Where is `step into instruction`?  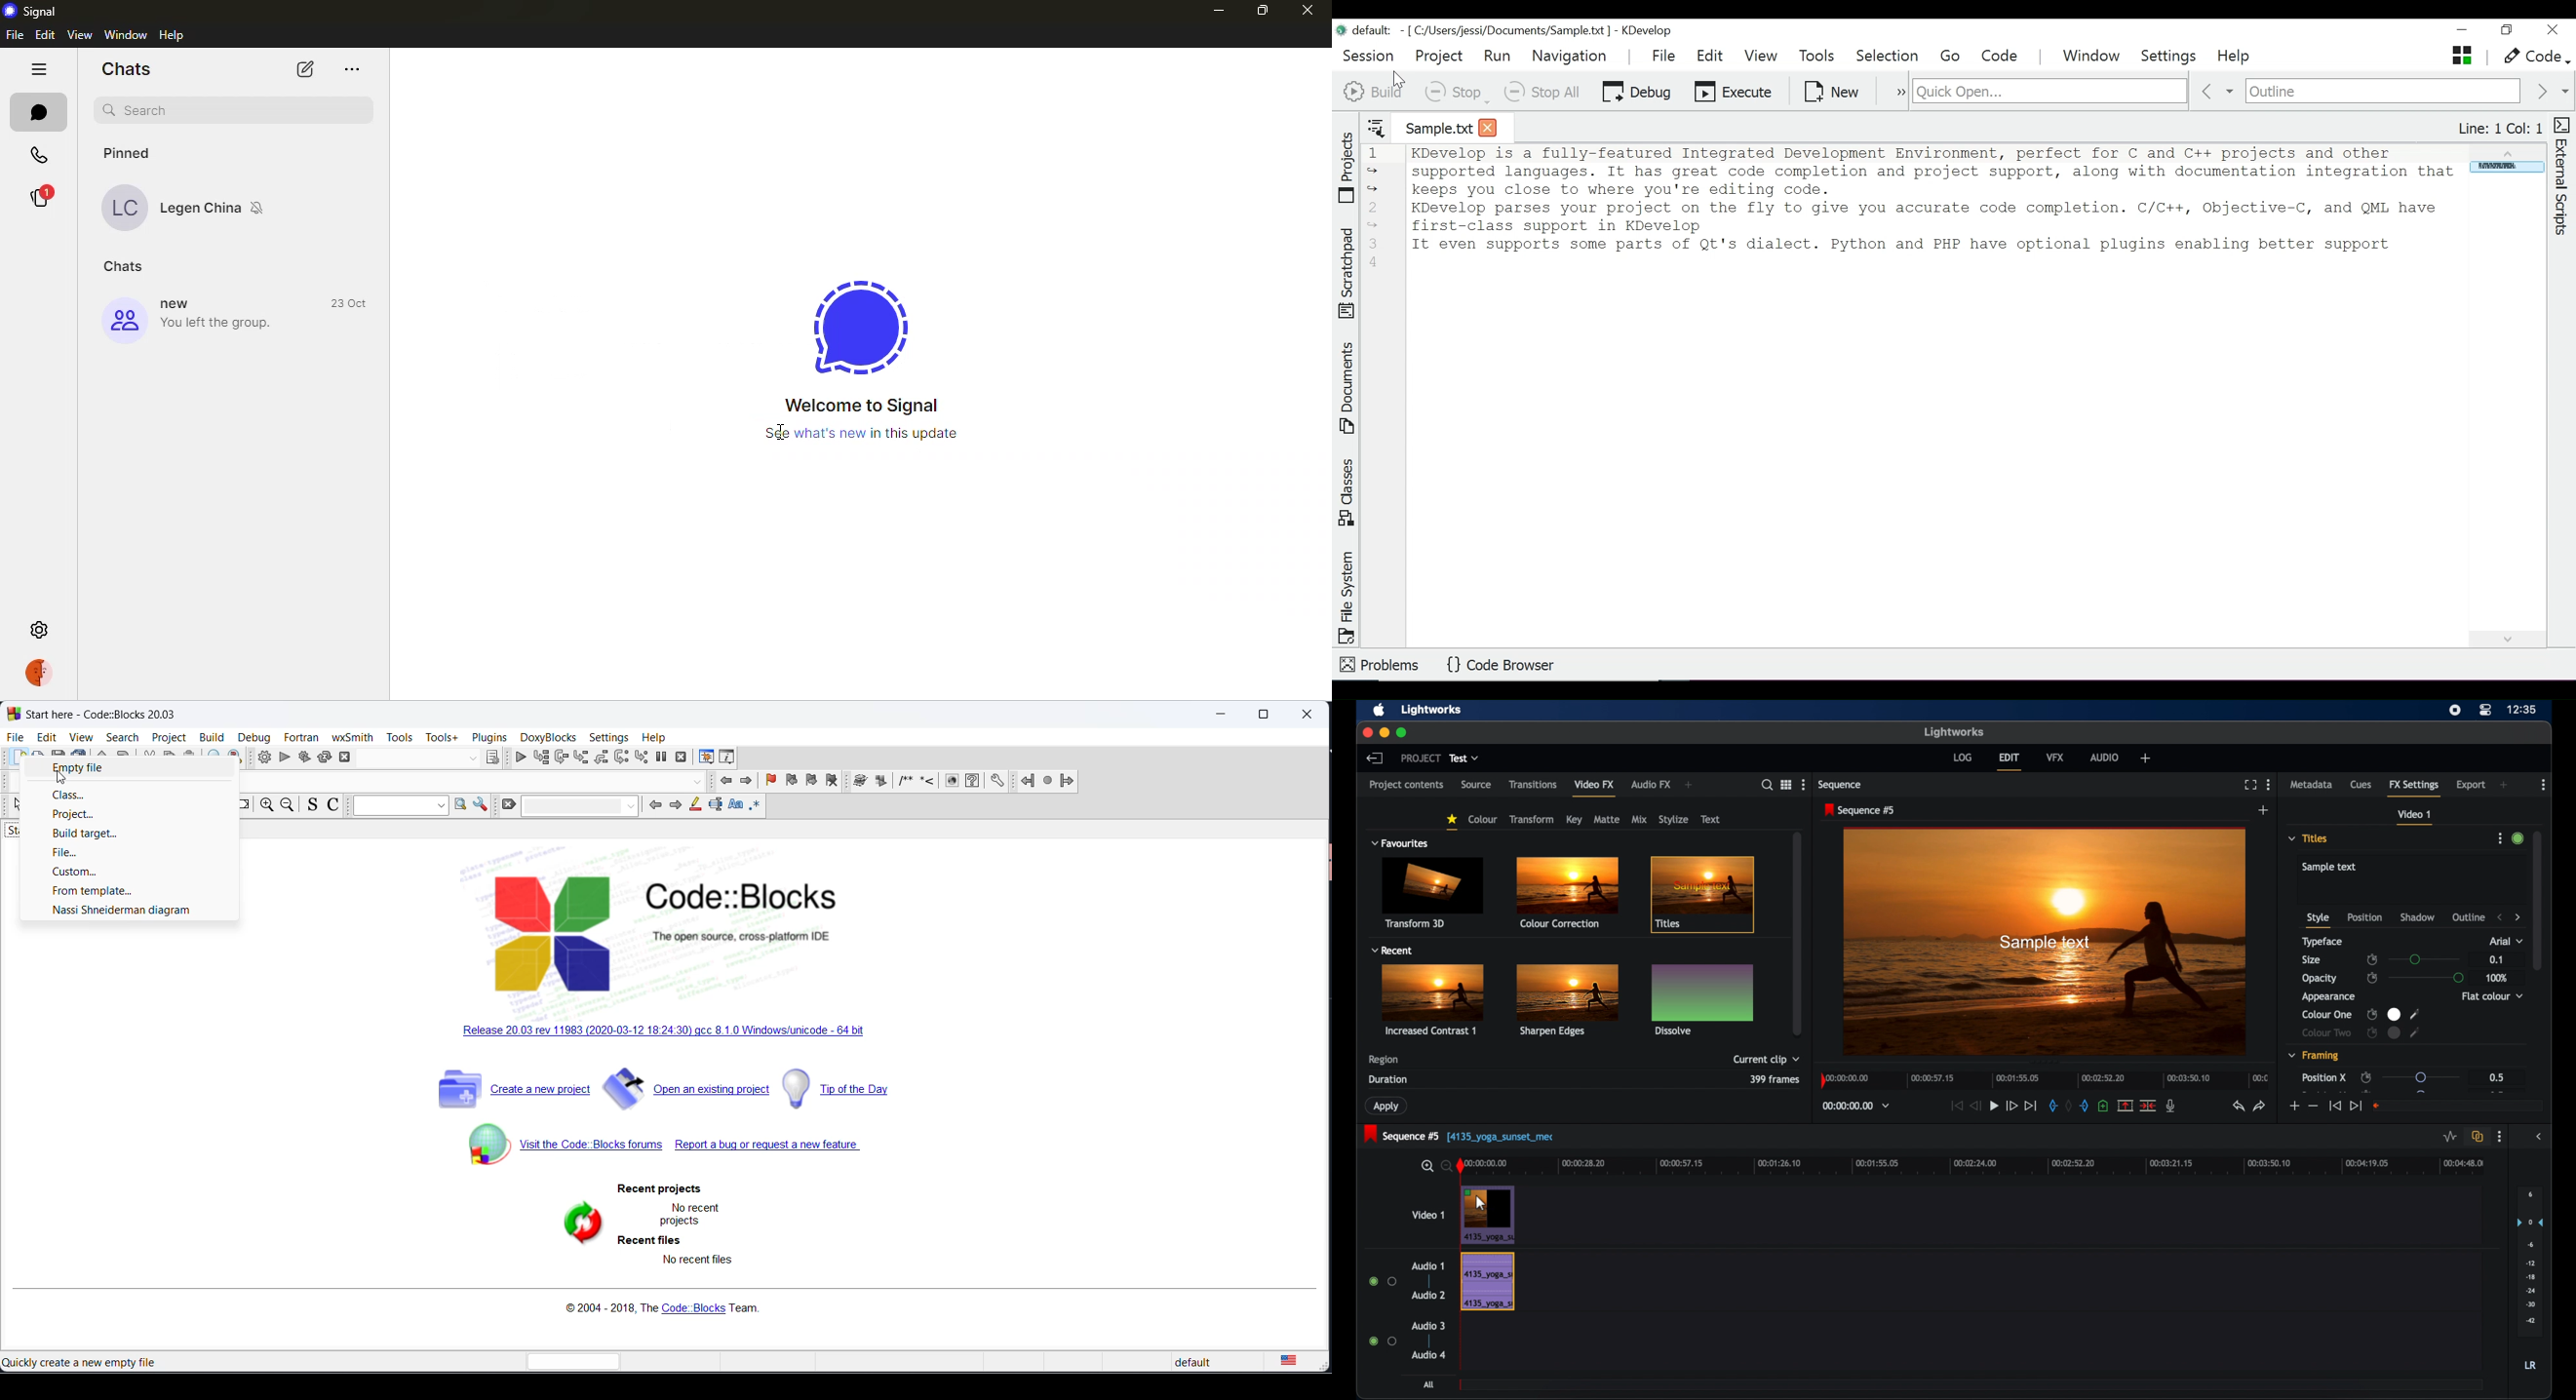
step into instruction is located at coordinates (642, 759).